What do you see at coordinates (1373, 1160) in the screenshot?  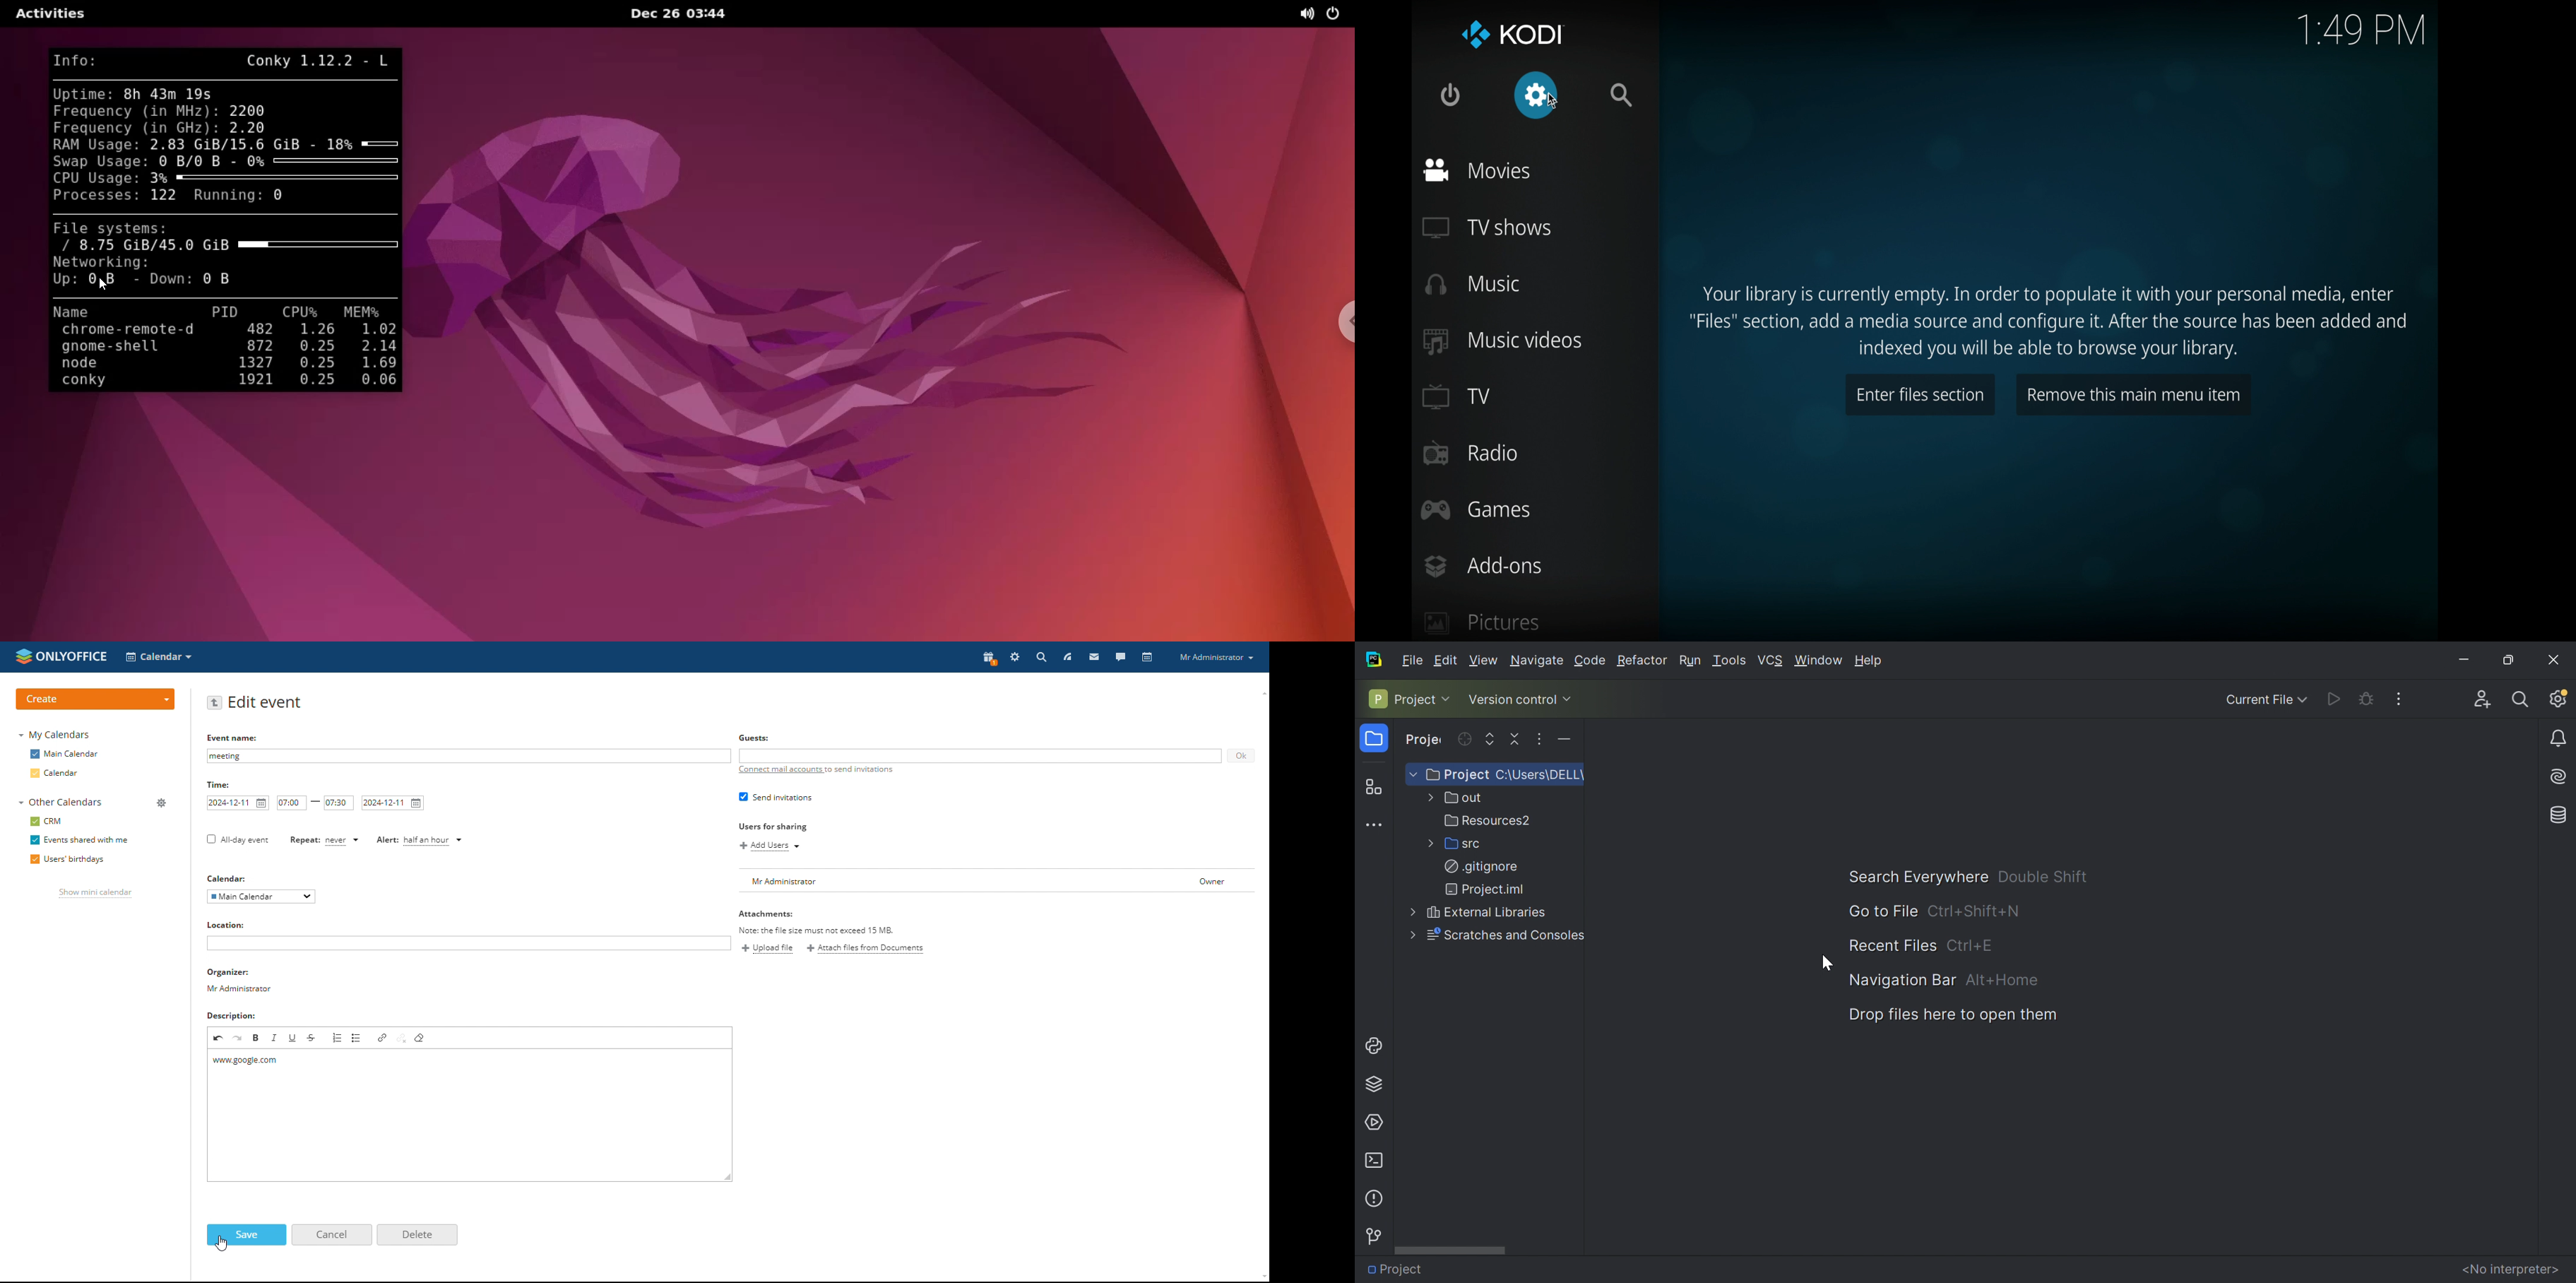 I see `Terminals` at bounding box center [1373, 1160].